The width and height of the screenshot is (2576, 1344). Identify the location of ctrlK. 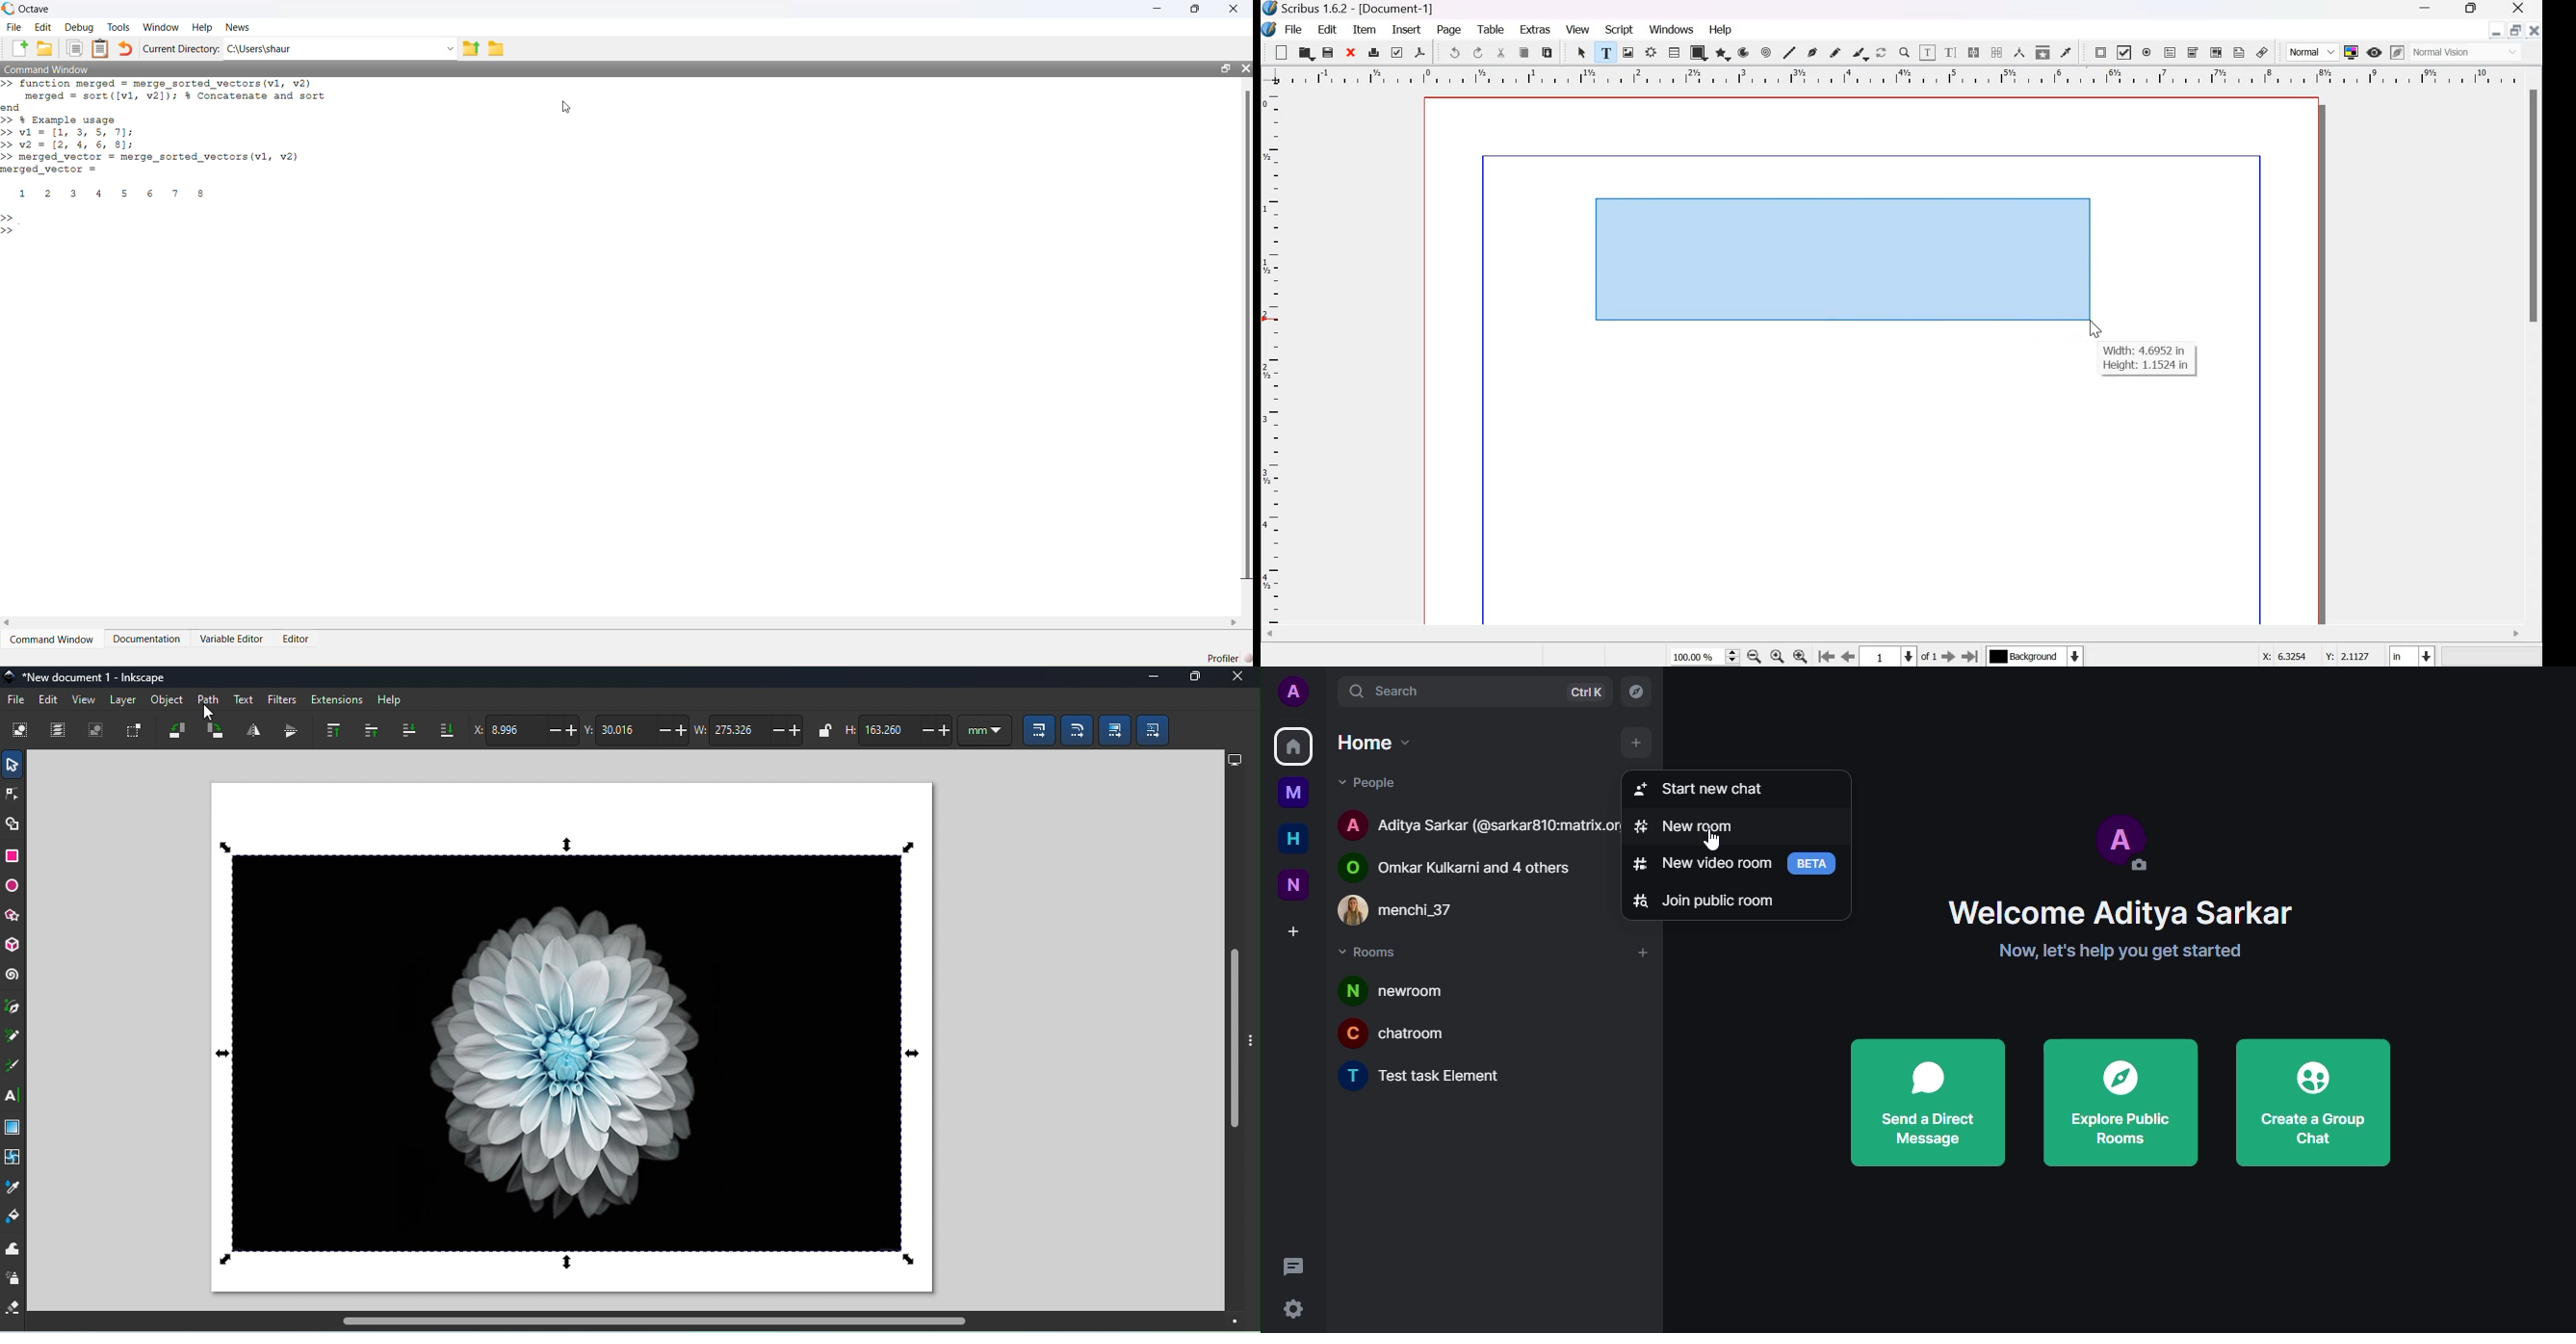
(1585, 693).